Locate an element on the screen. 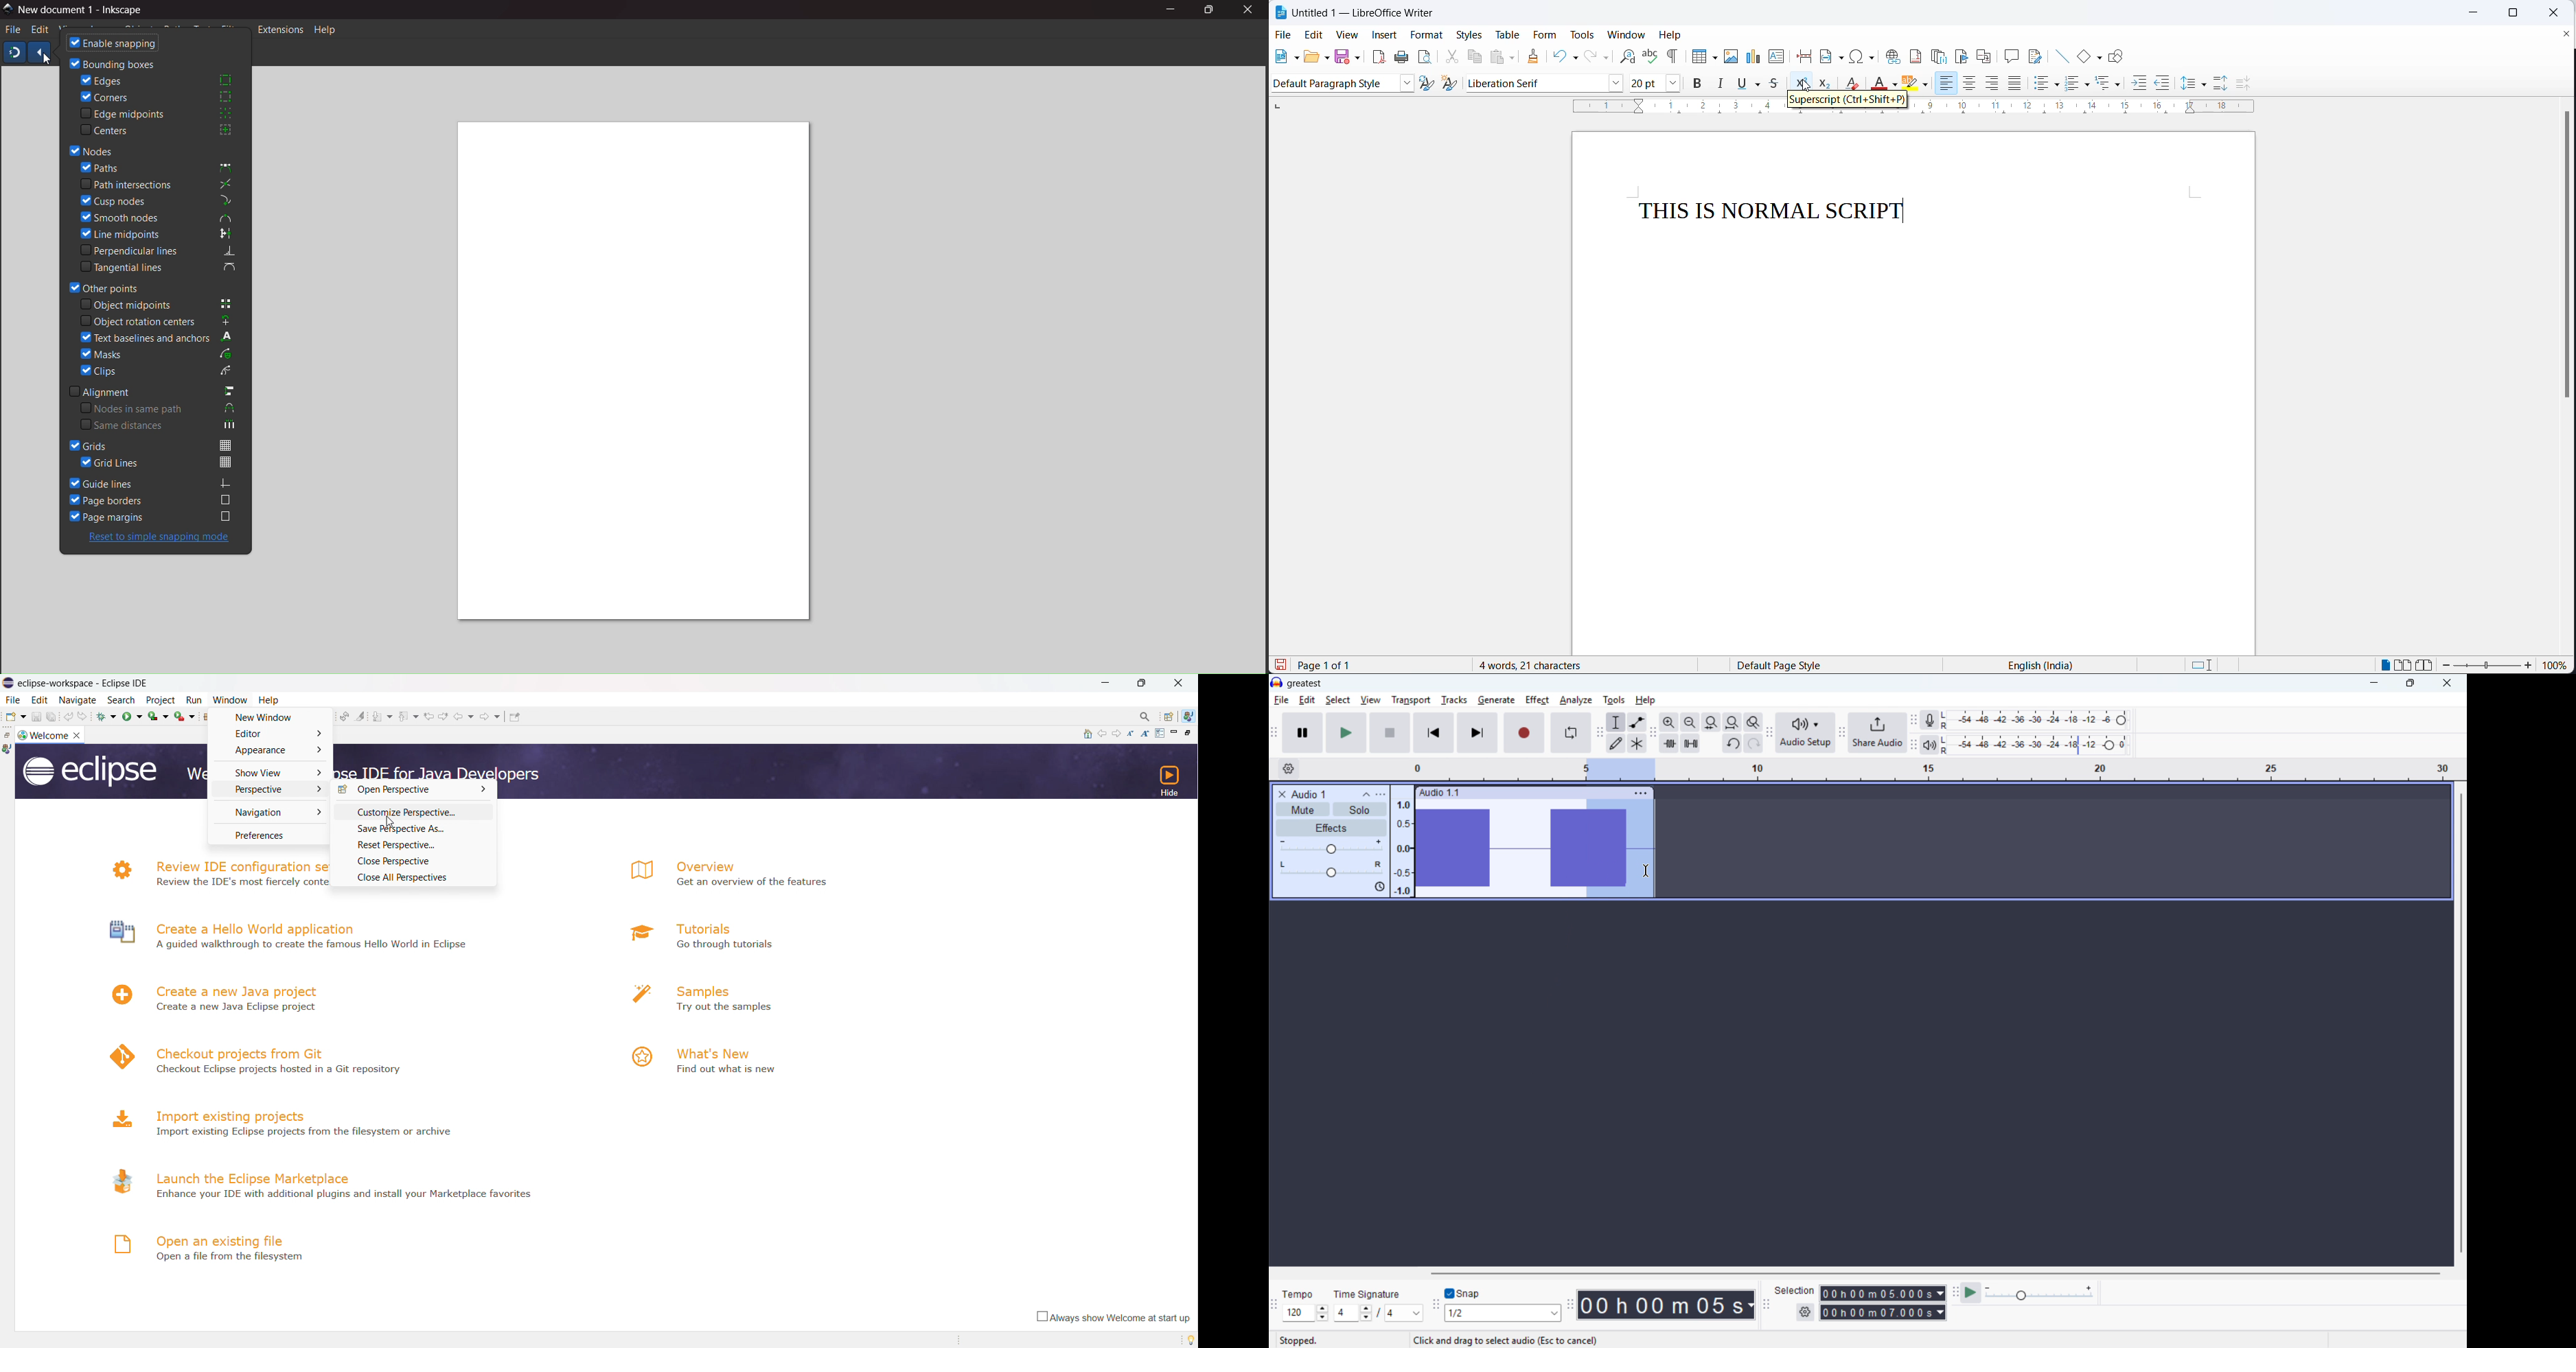 The image size is (2576, 1372). logo is located at coordinates (21, 735).